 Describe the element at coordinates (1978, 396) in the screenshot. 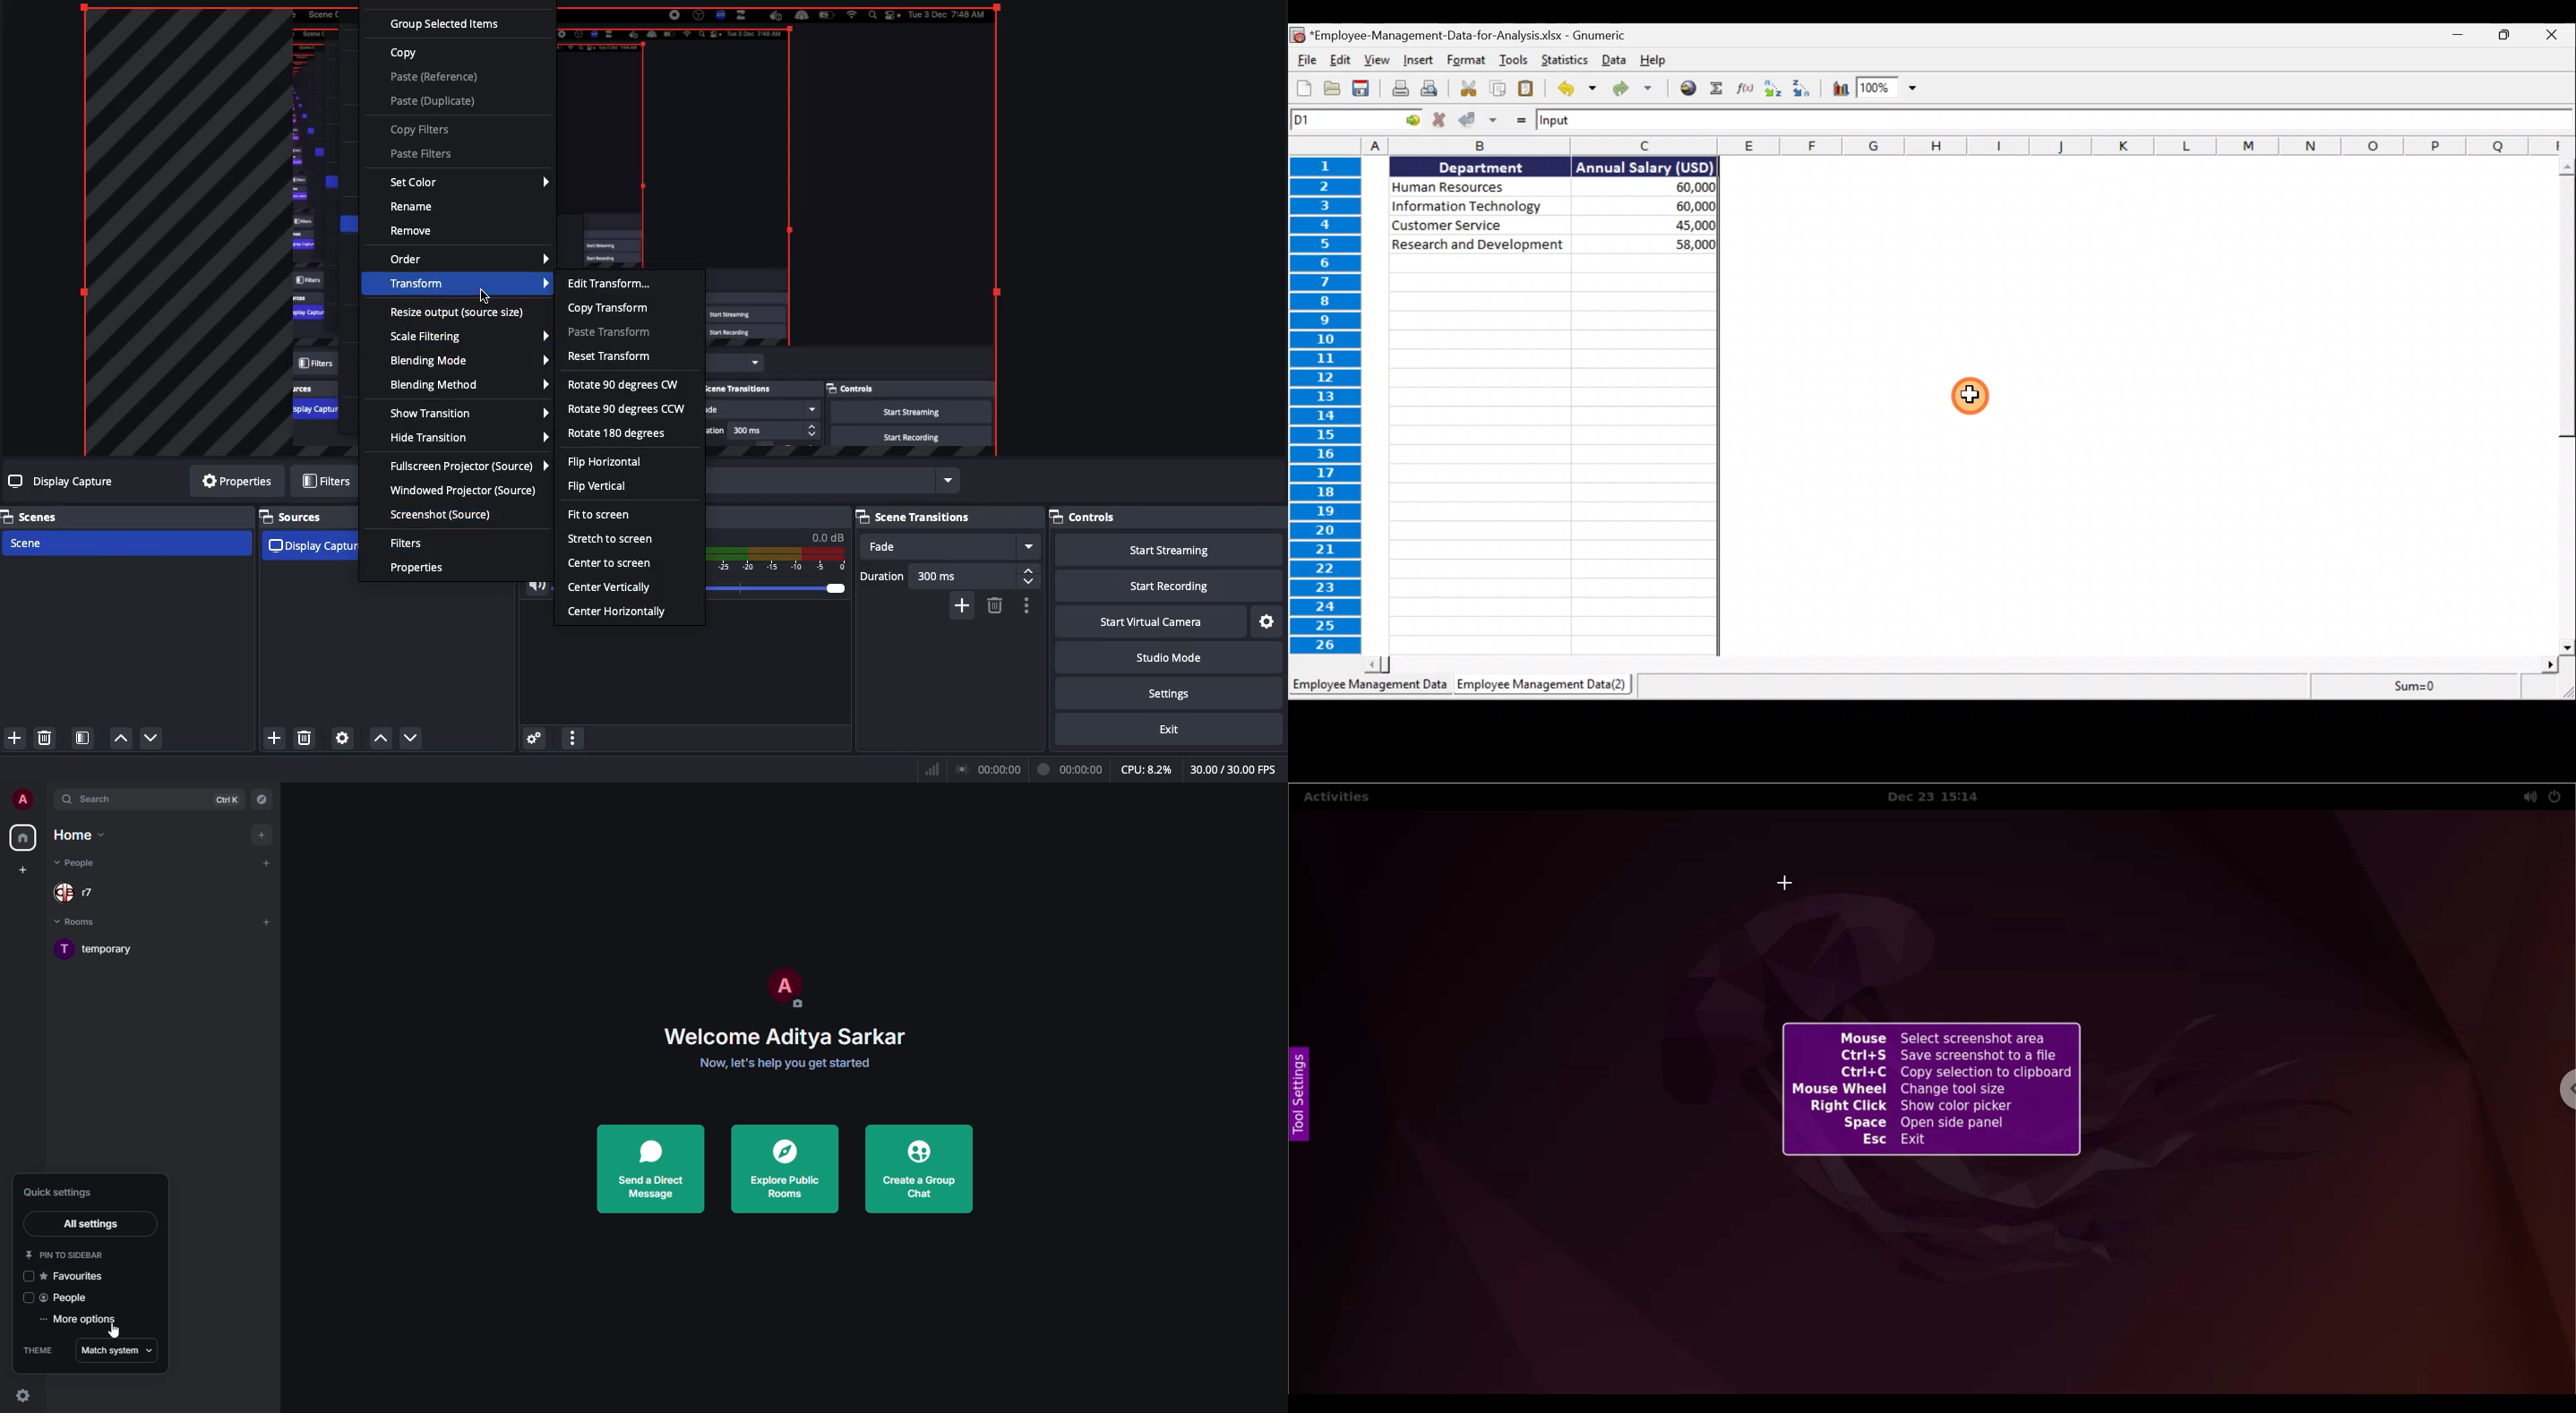

I see `Cursor` at that location.